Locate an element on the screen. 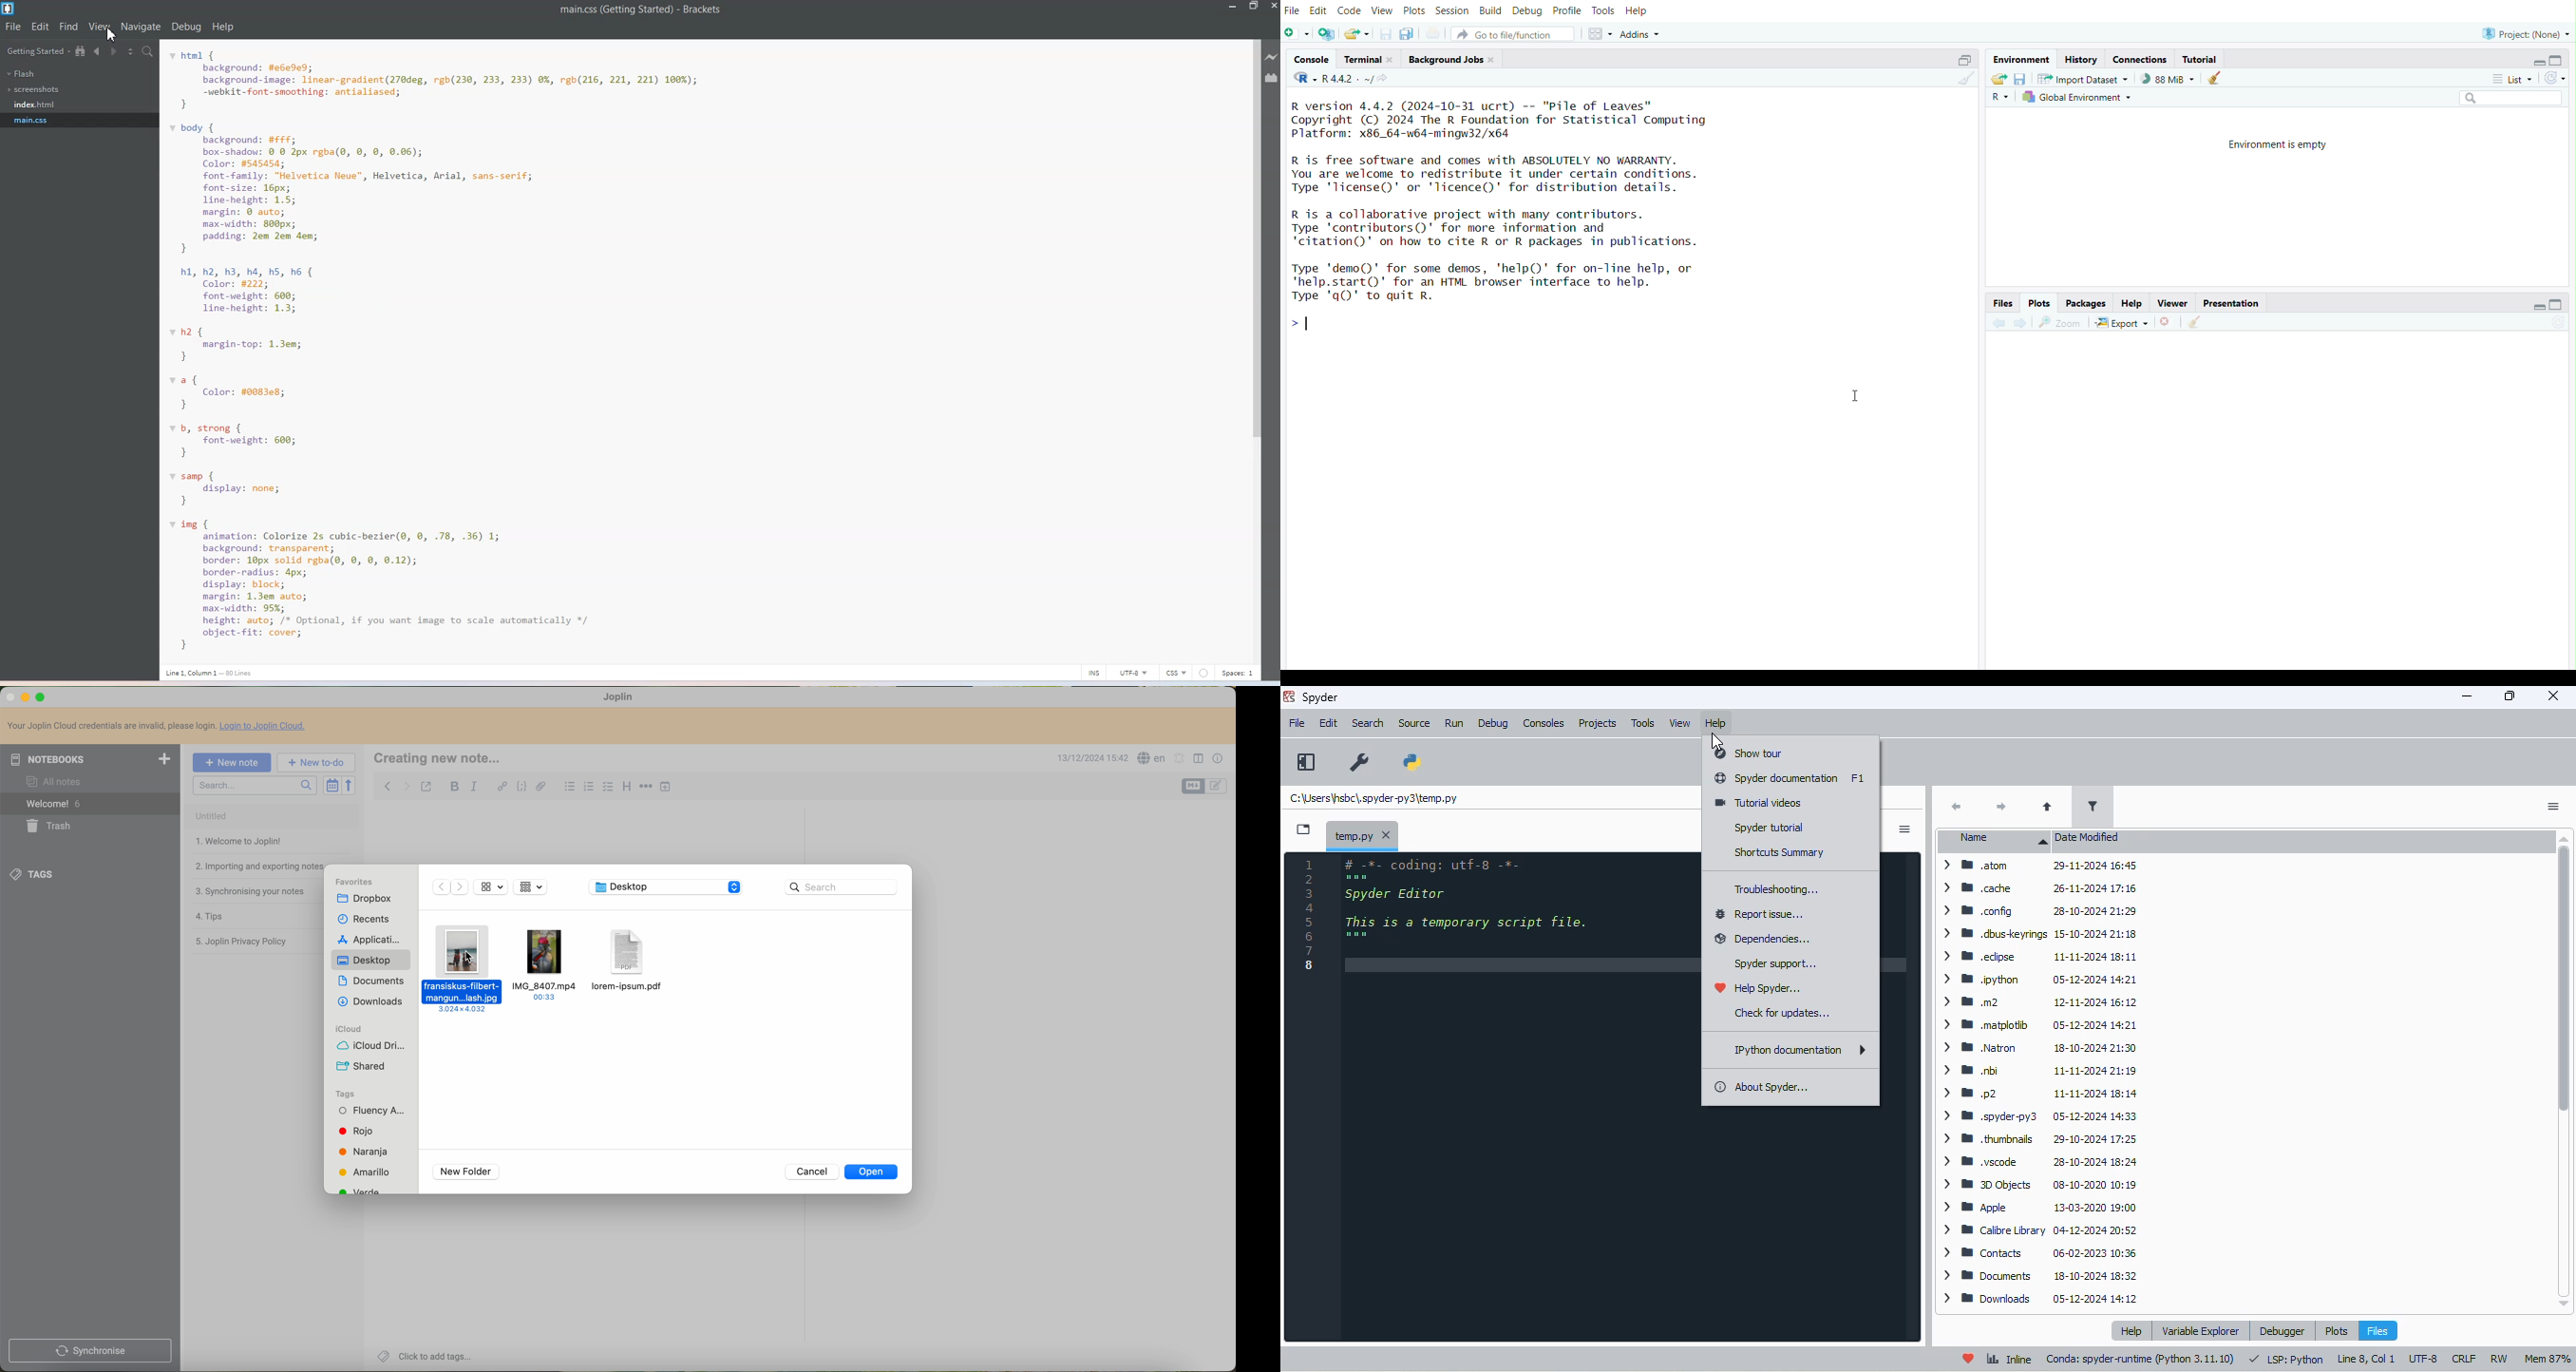 This screenshot has height=1372, width=2576. line numbers is located at coordinates (1312, 917).